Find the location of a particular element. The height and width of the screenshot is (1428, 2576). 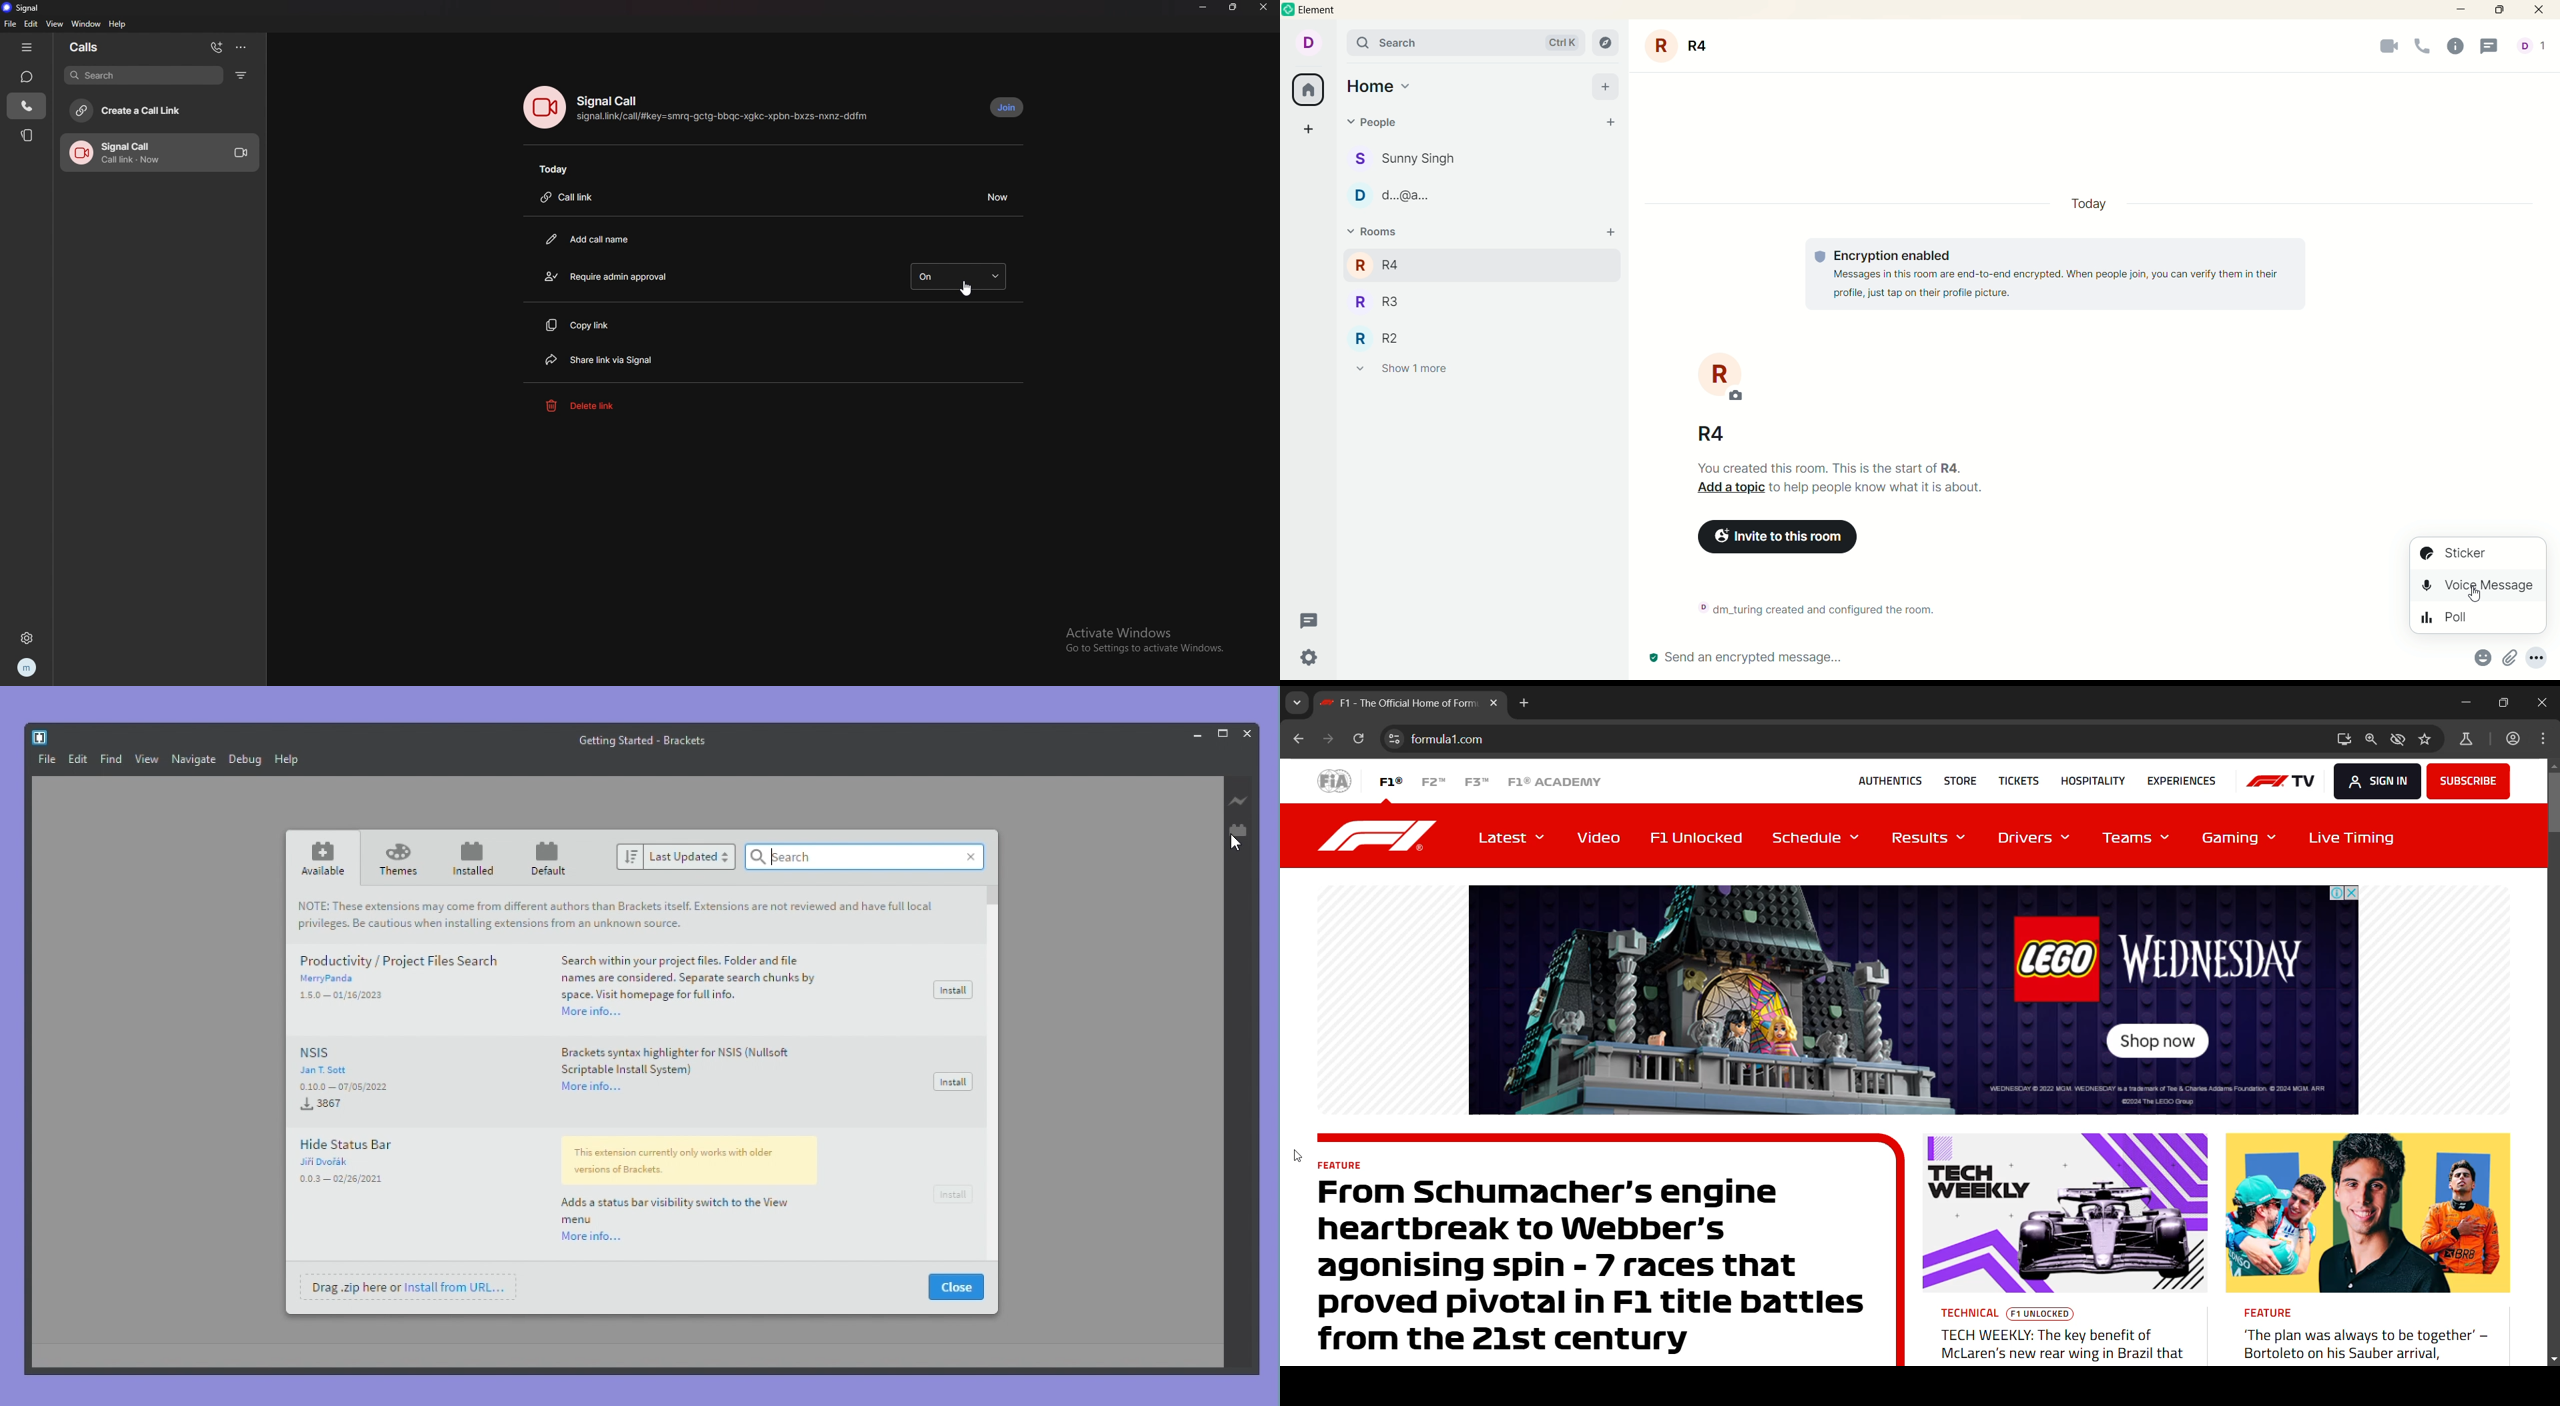

nsis is located at coordinates (387, 1052).